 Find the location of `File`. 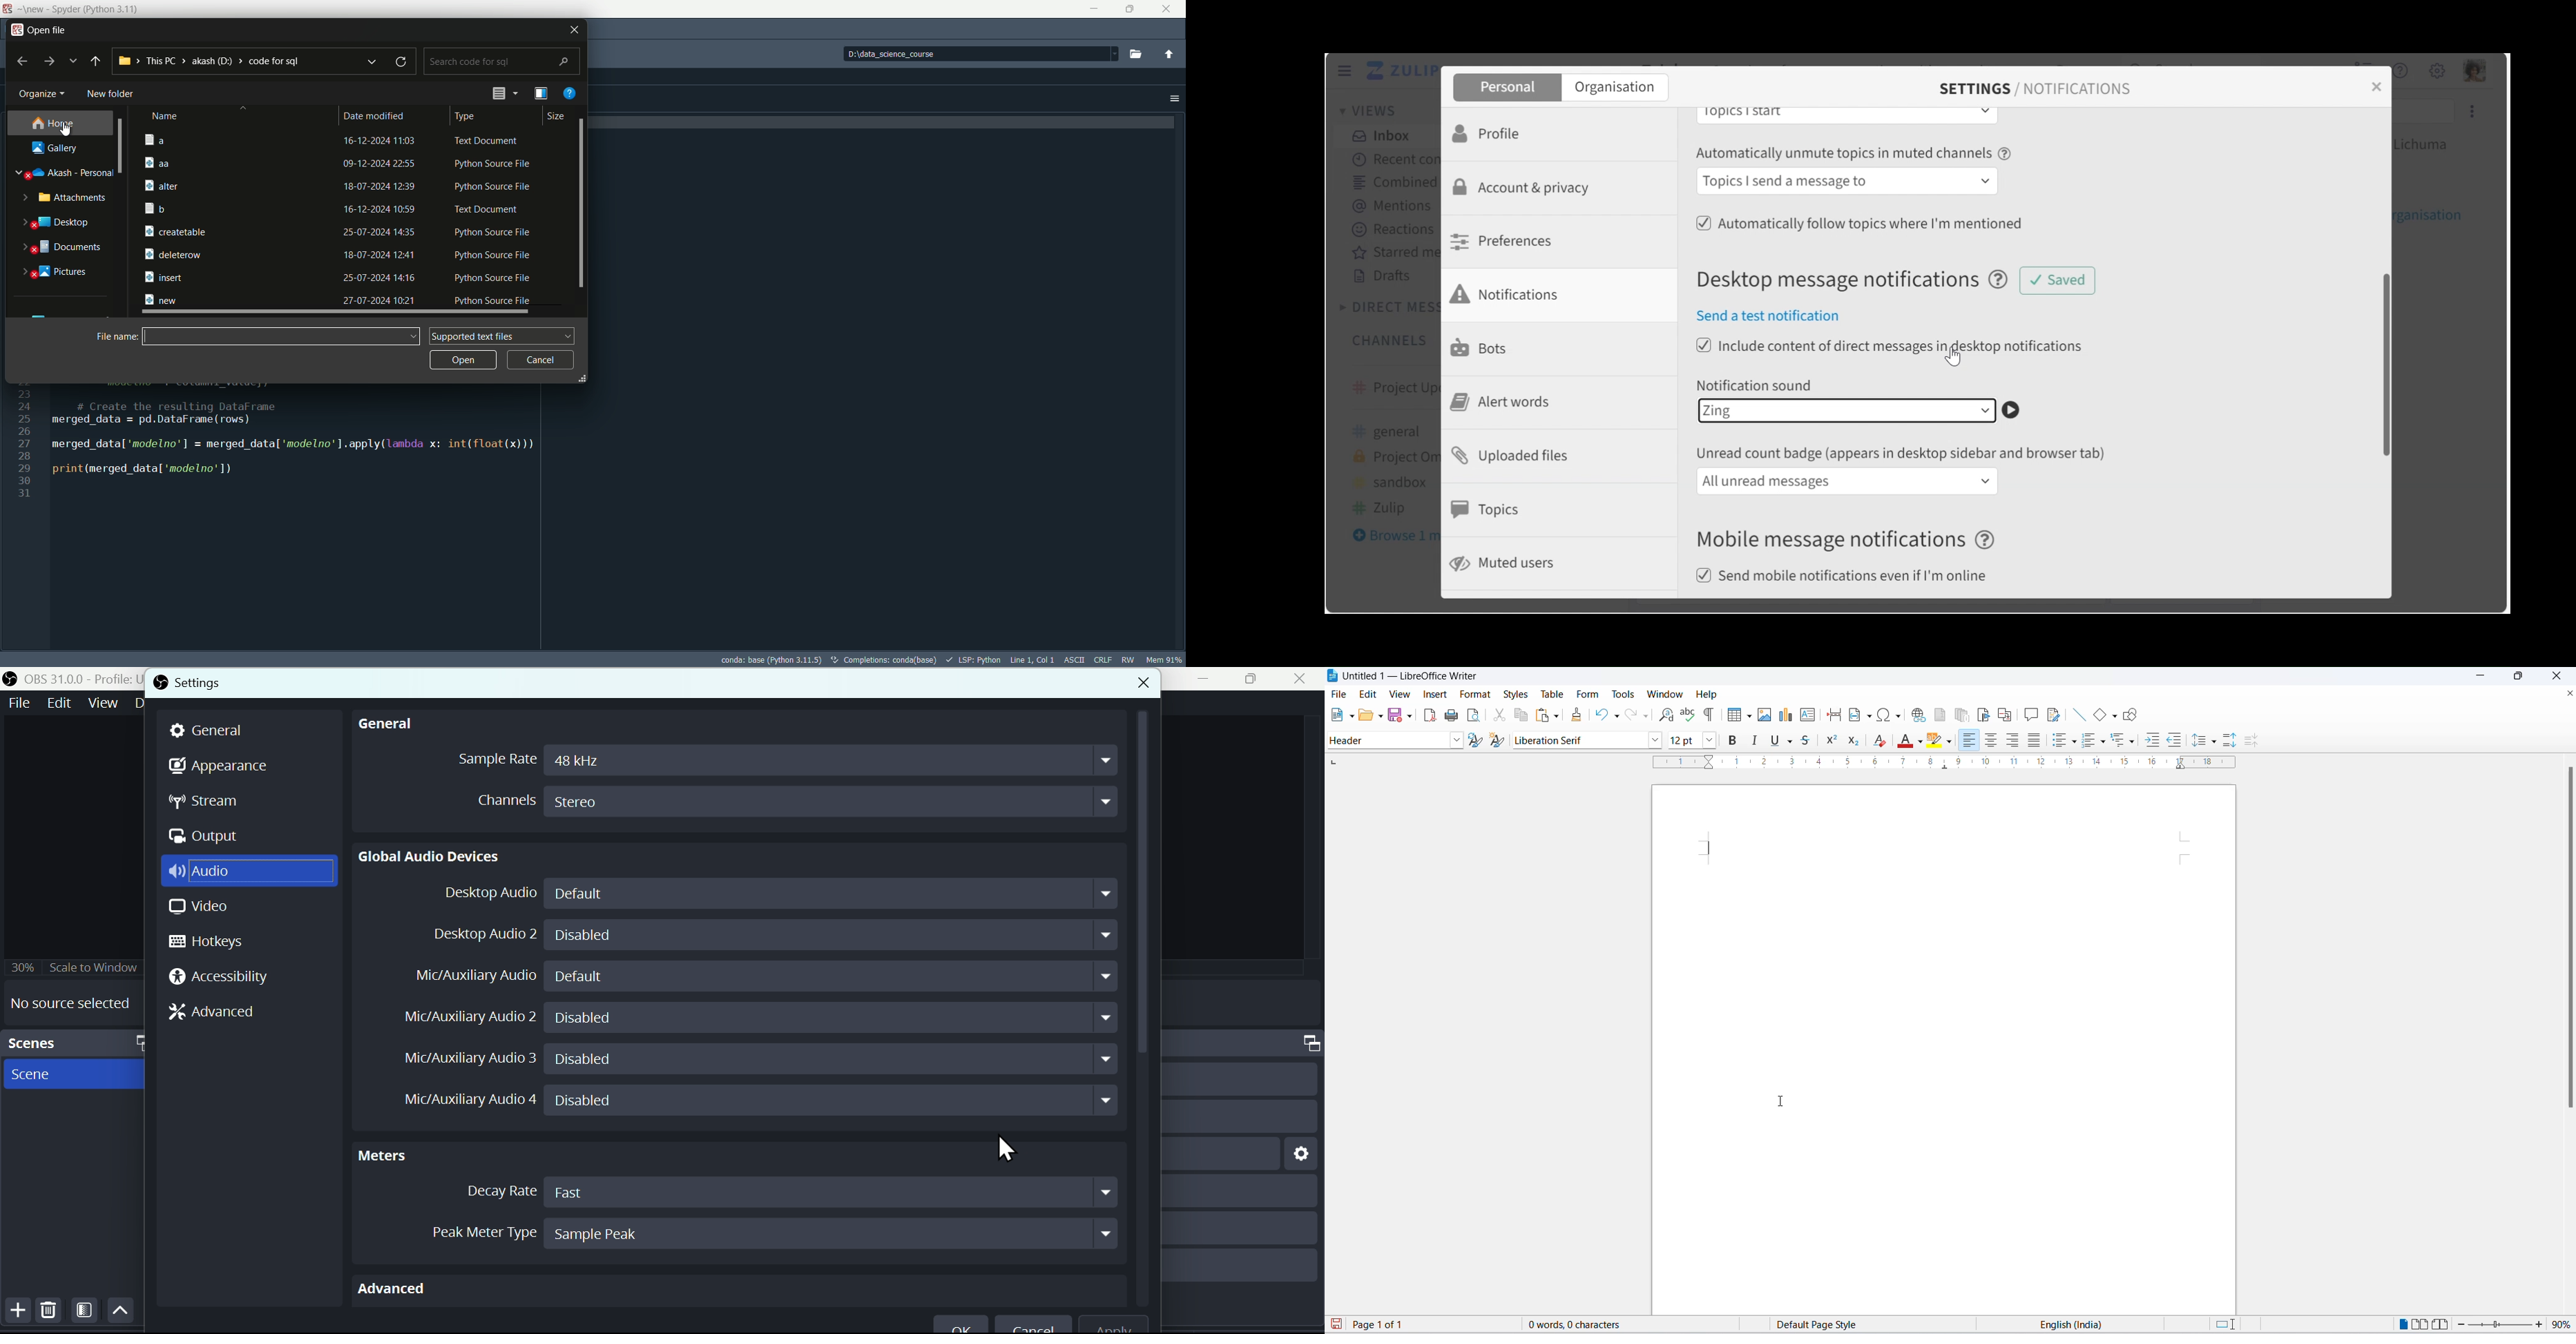

File is located at coordinates (19, 702).